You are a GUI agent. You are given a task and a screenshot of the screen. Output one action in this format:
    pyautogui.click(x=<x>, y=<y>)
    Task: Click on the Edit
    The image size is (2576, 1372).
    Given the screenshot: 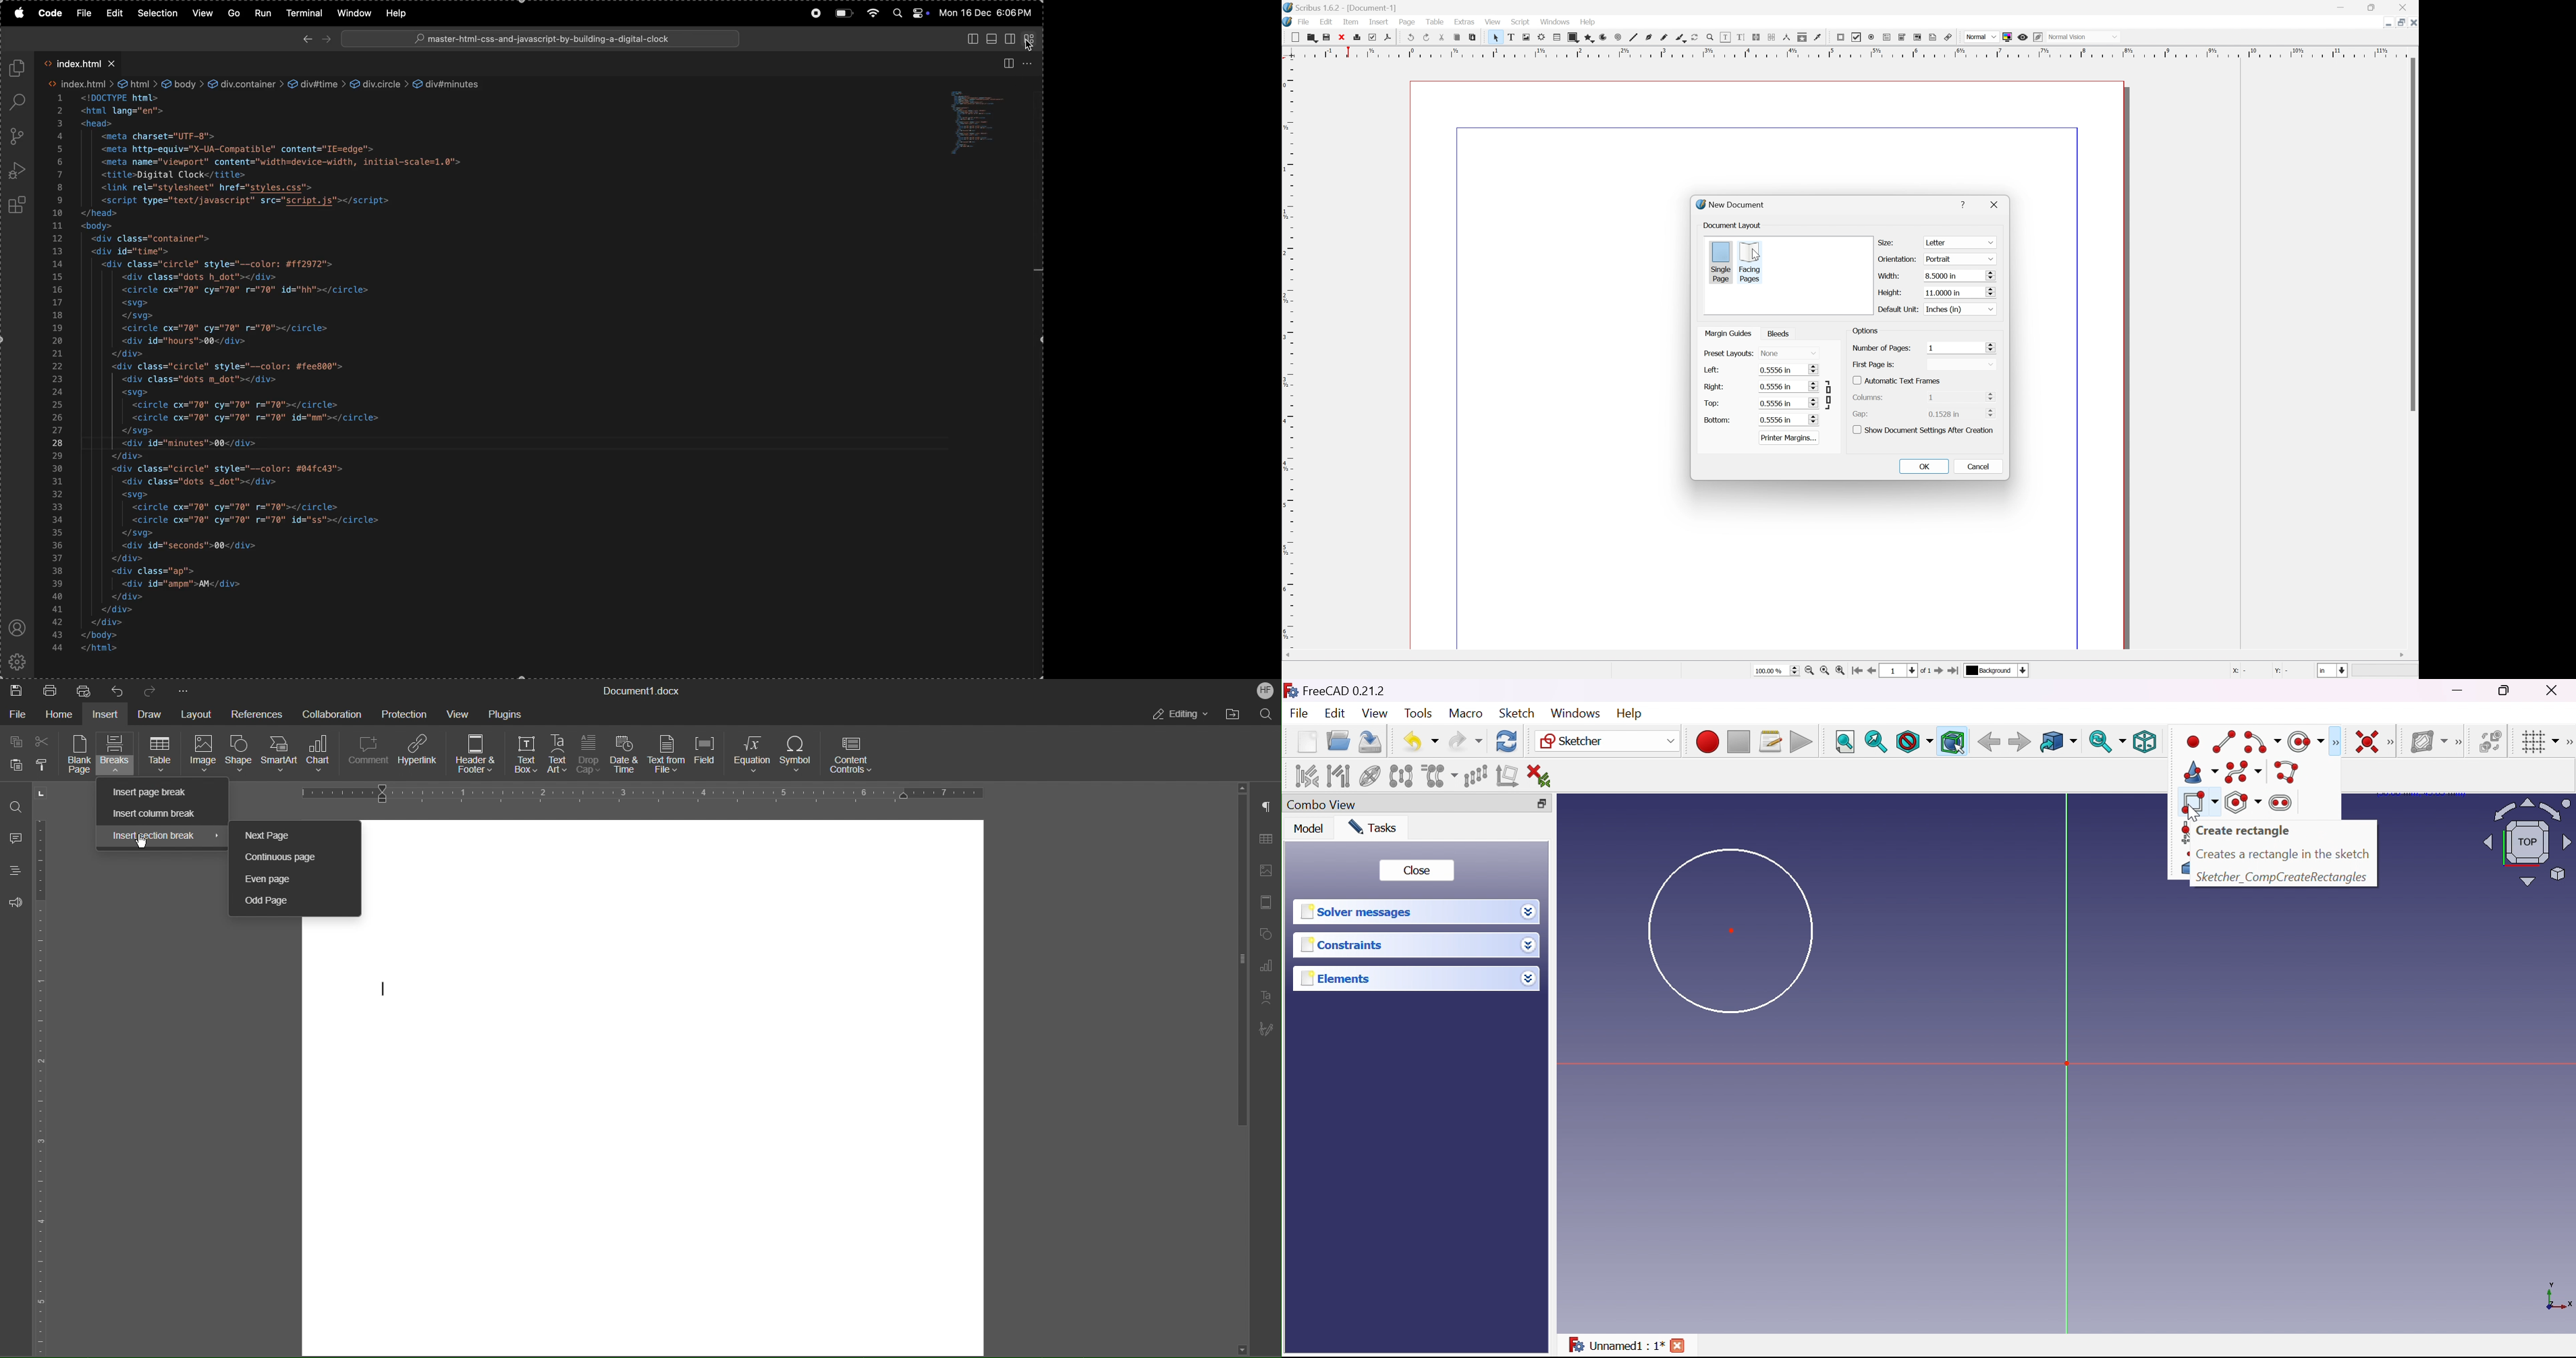 What is the action you would take?
    pyautogui.click(x=1326, y=23)
    